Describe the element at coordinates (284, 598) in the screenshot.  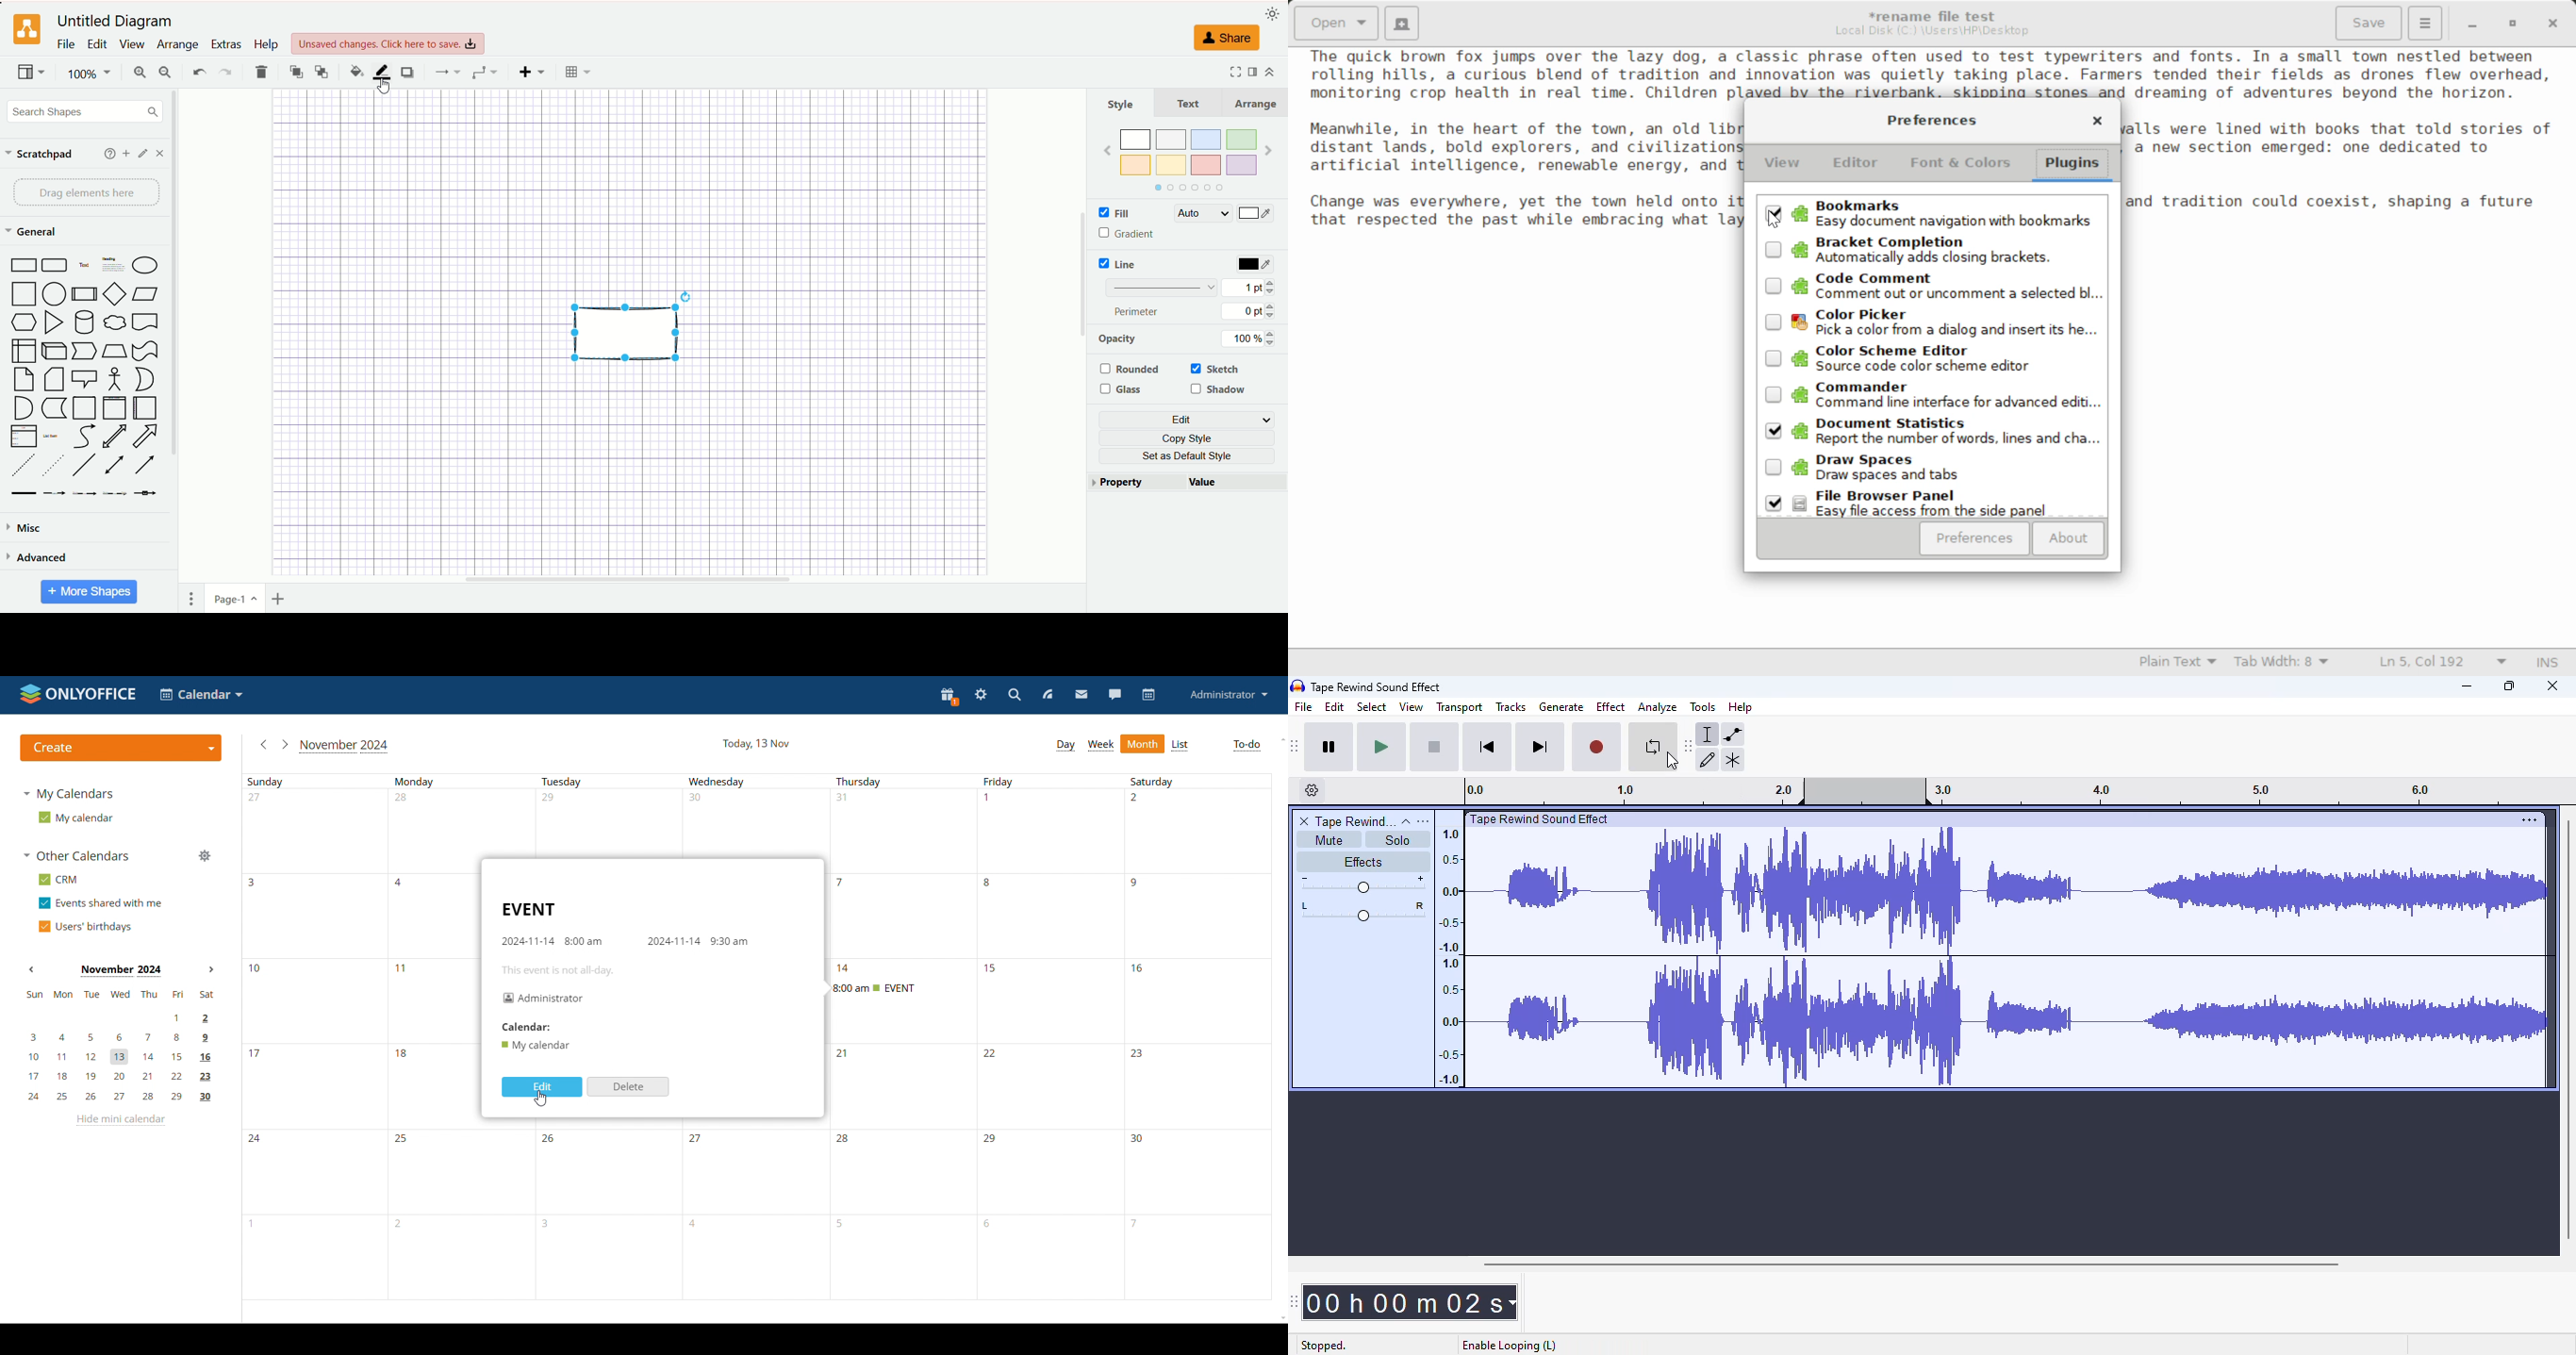
I see `insert page` at that location.